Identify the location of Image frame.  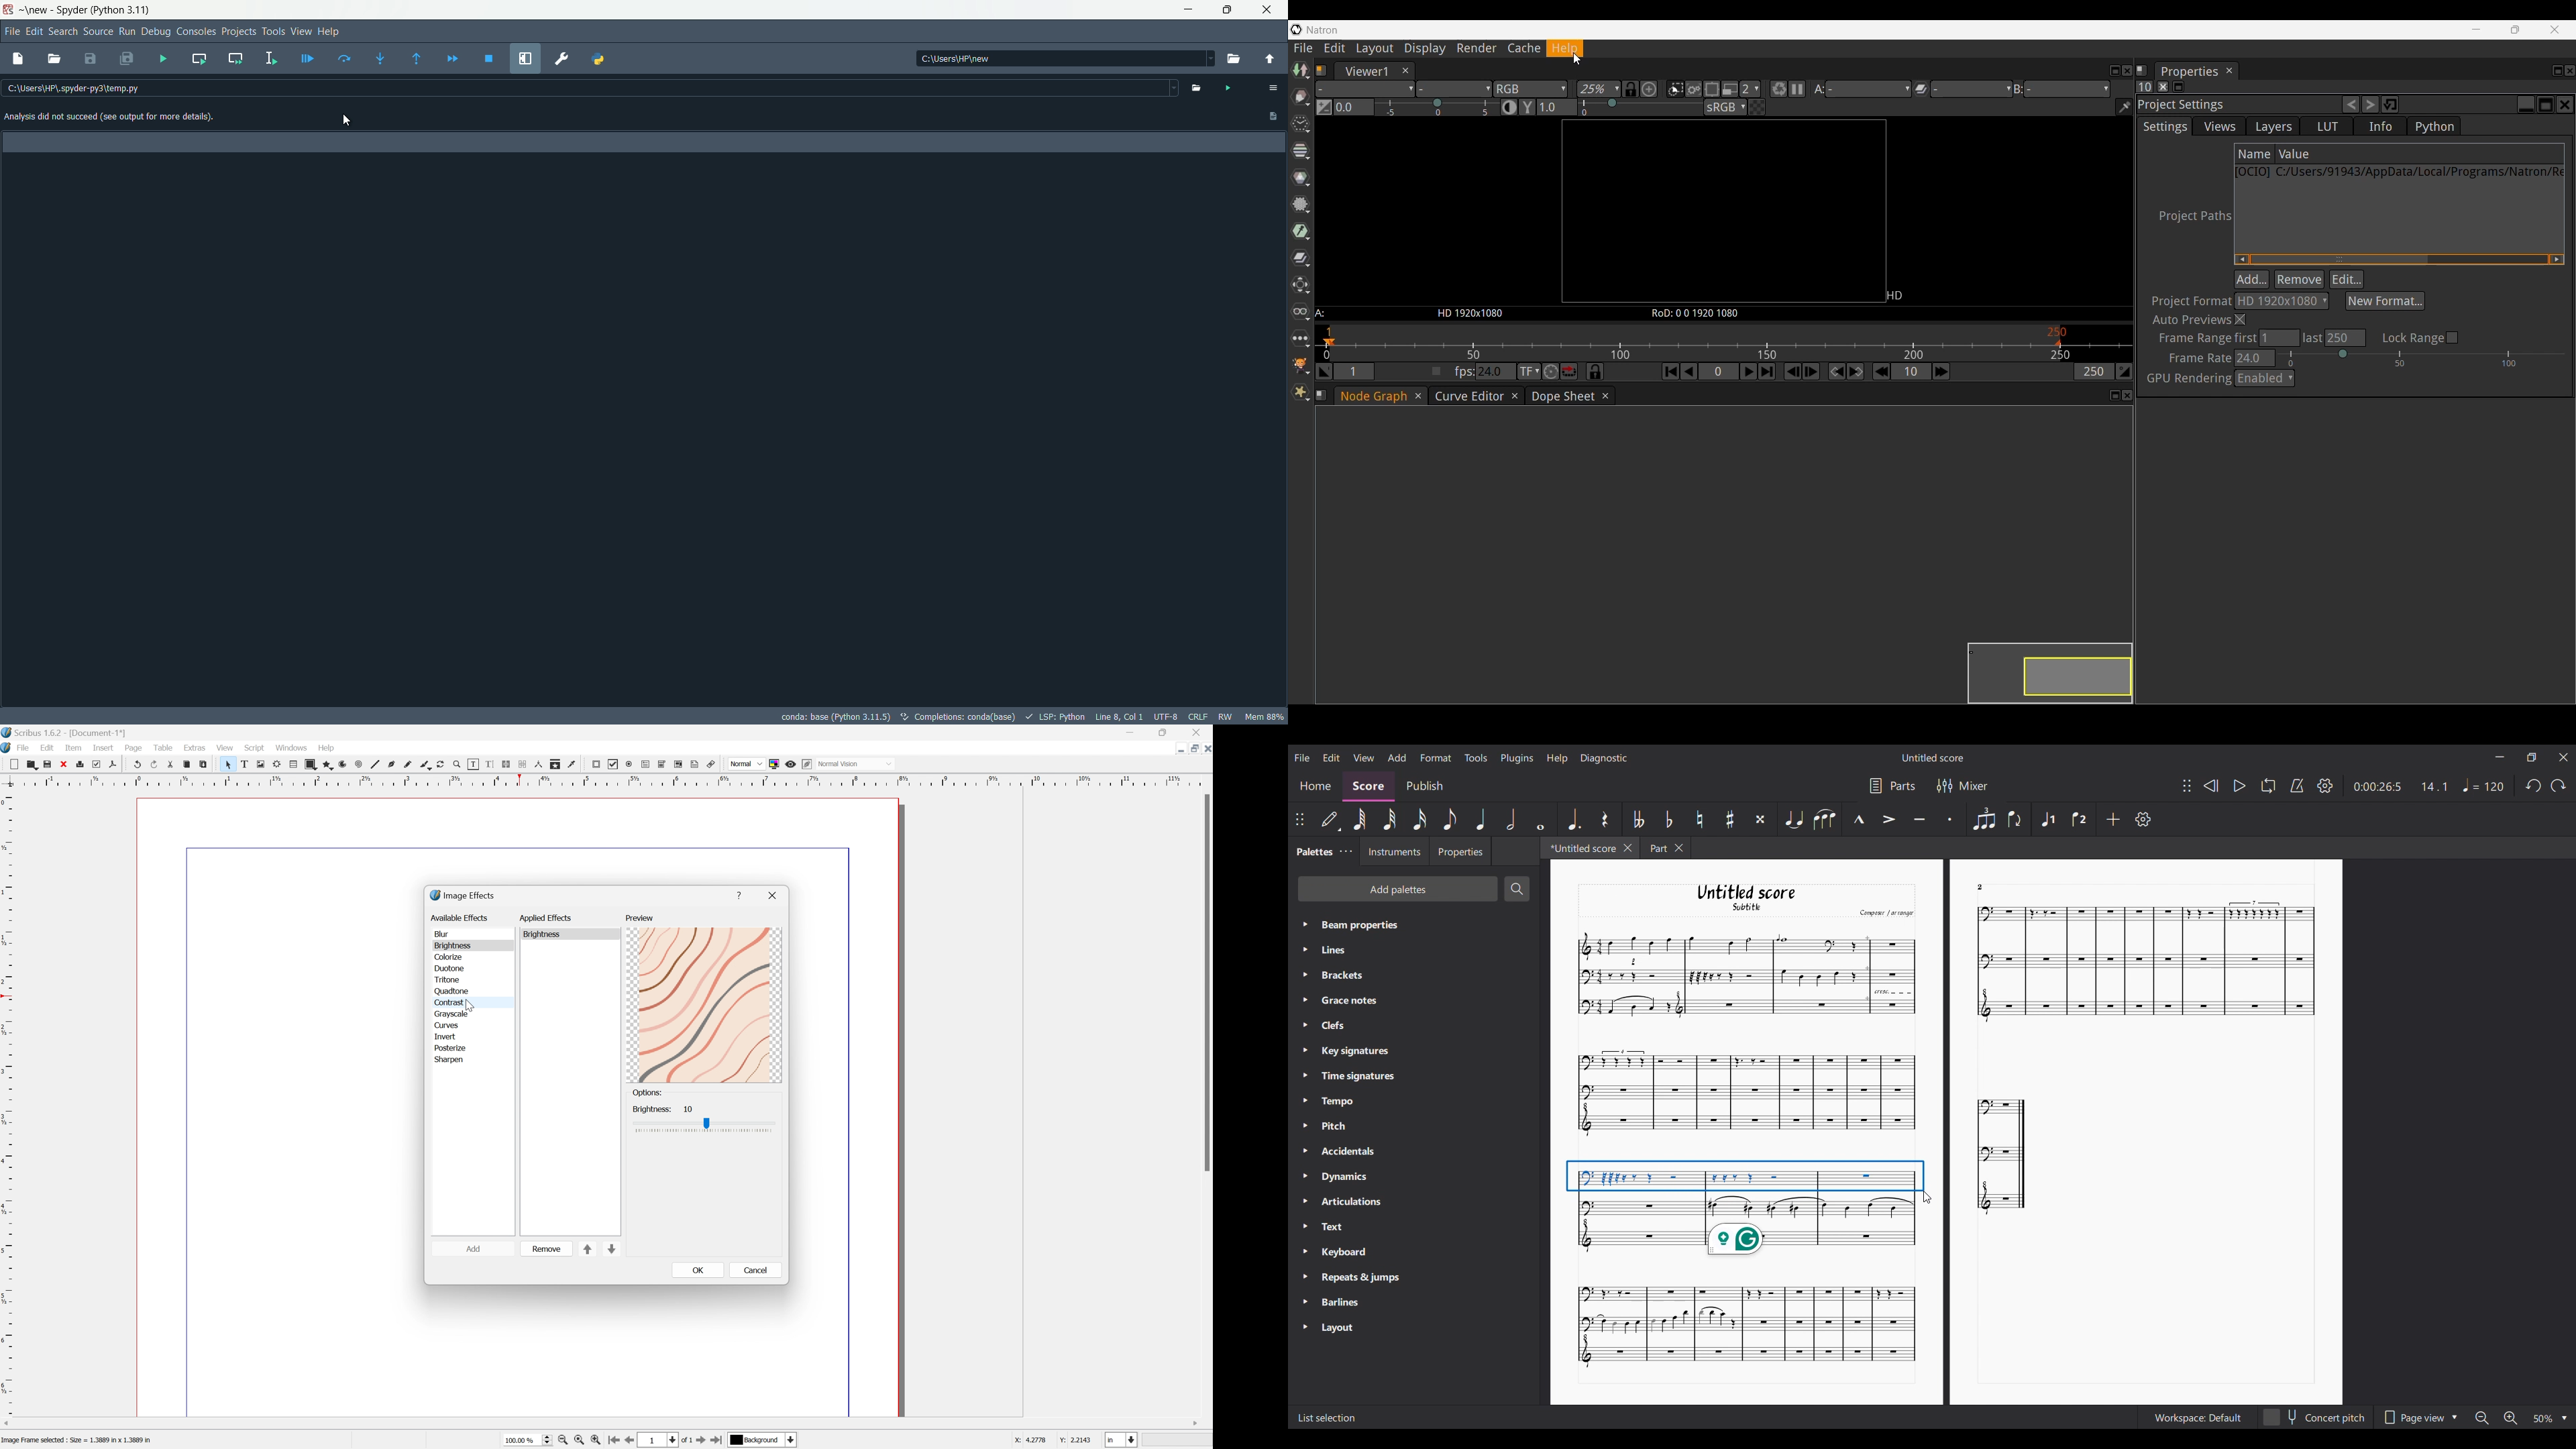
(259, 762).